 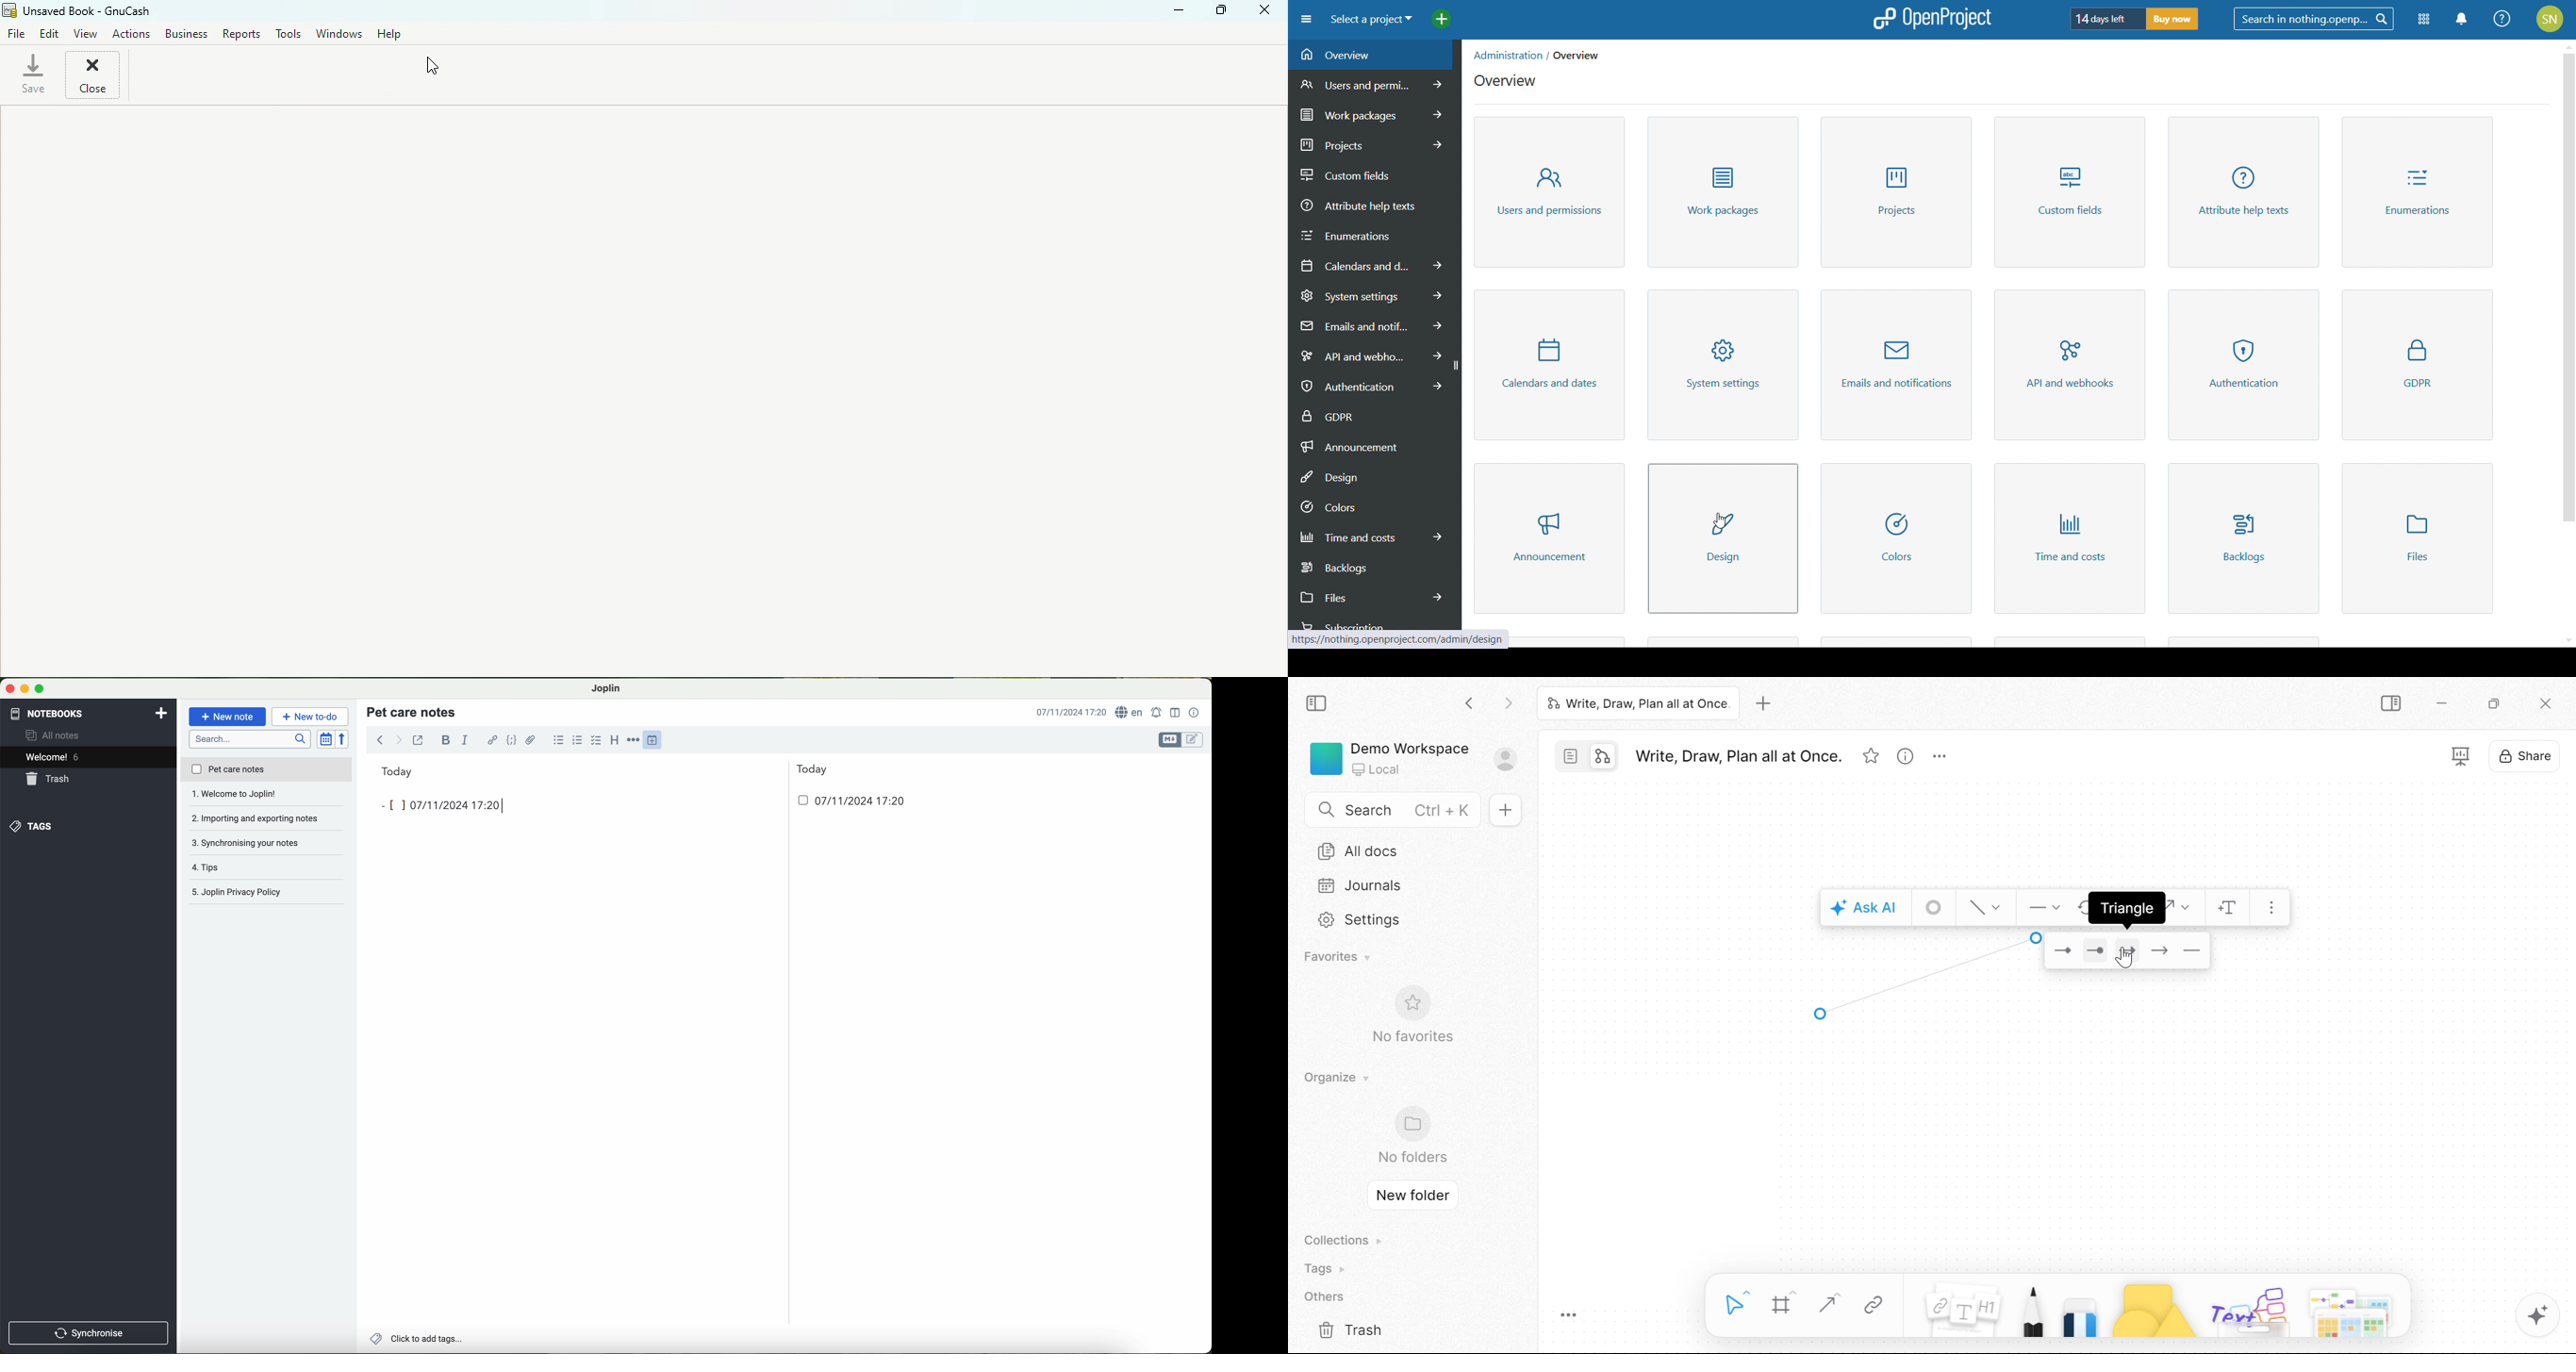 I want to click on pet care notes file, so click(x=266, y=770).